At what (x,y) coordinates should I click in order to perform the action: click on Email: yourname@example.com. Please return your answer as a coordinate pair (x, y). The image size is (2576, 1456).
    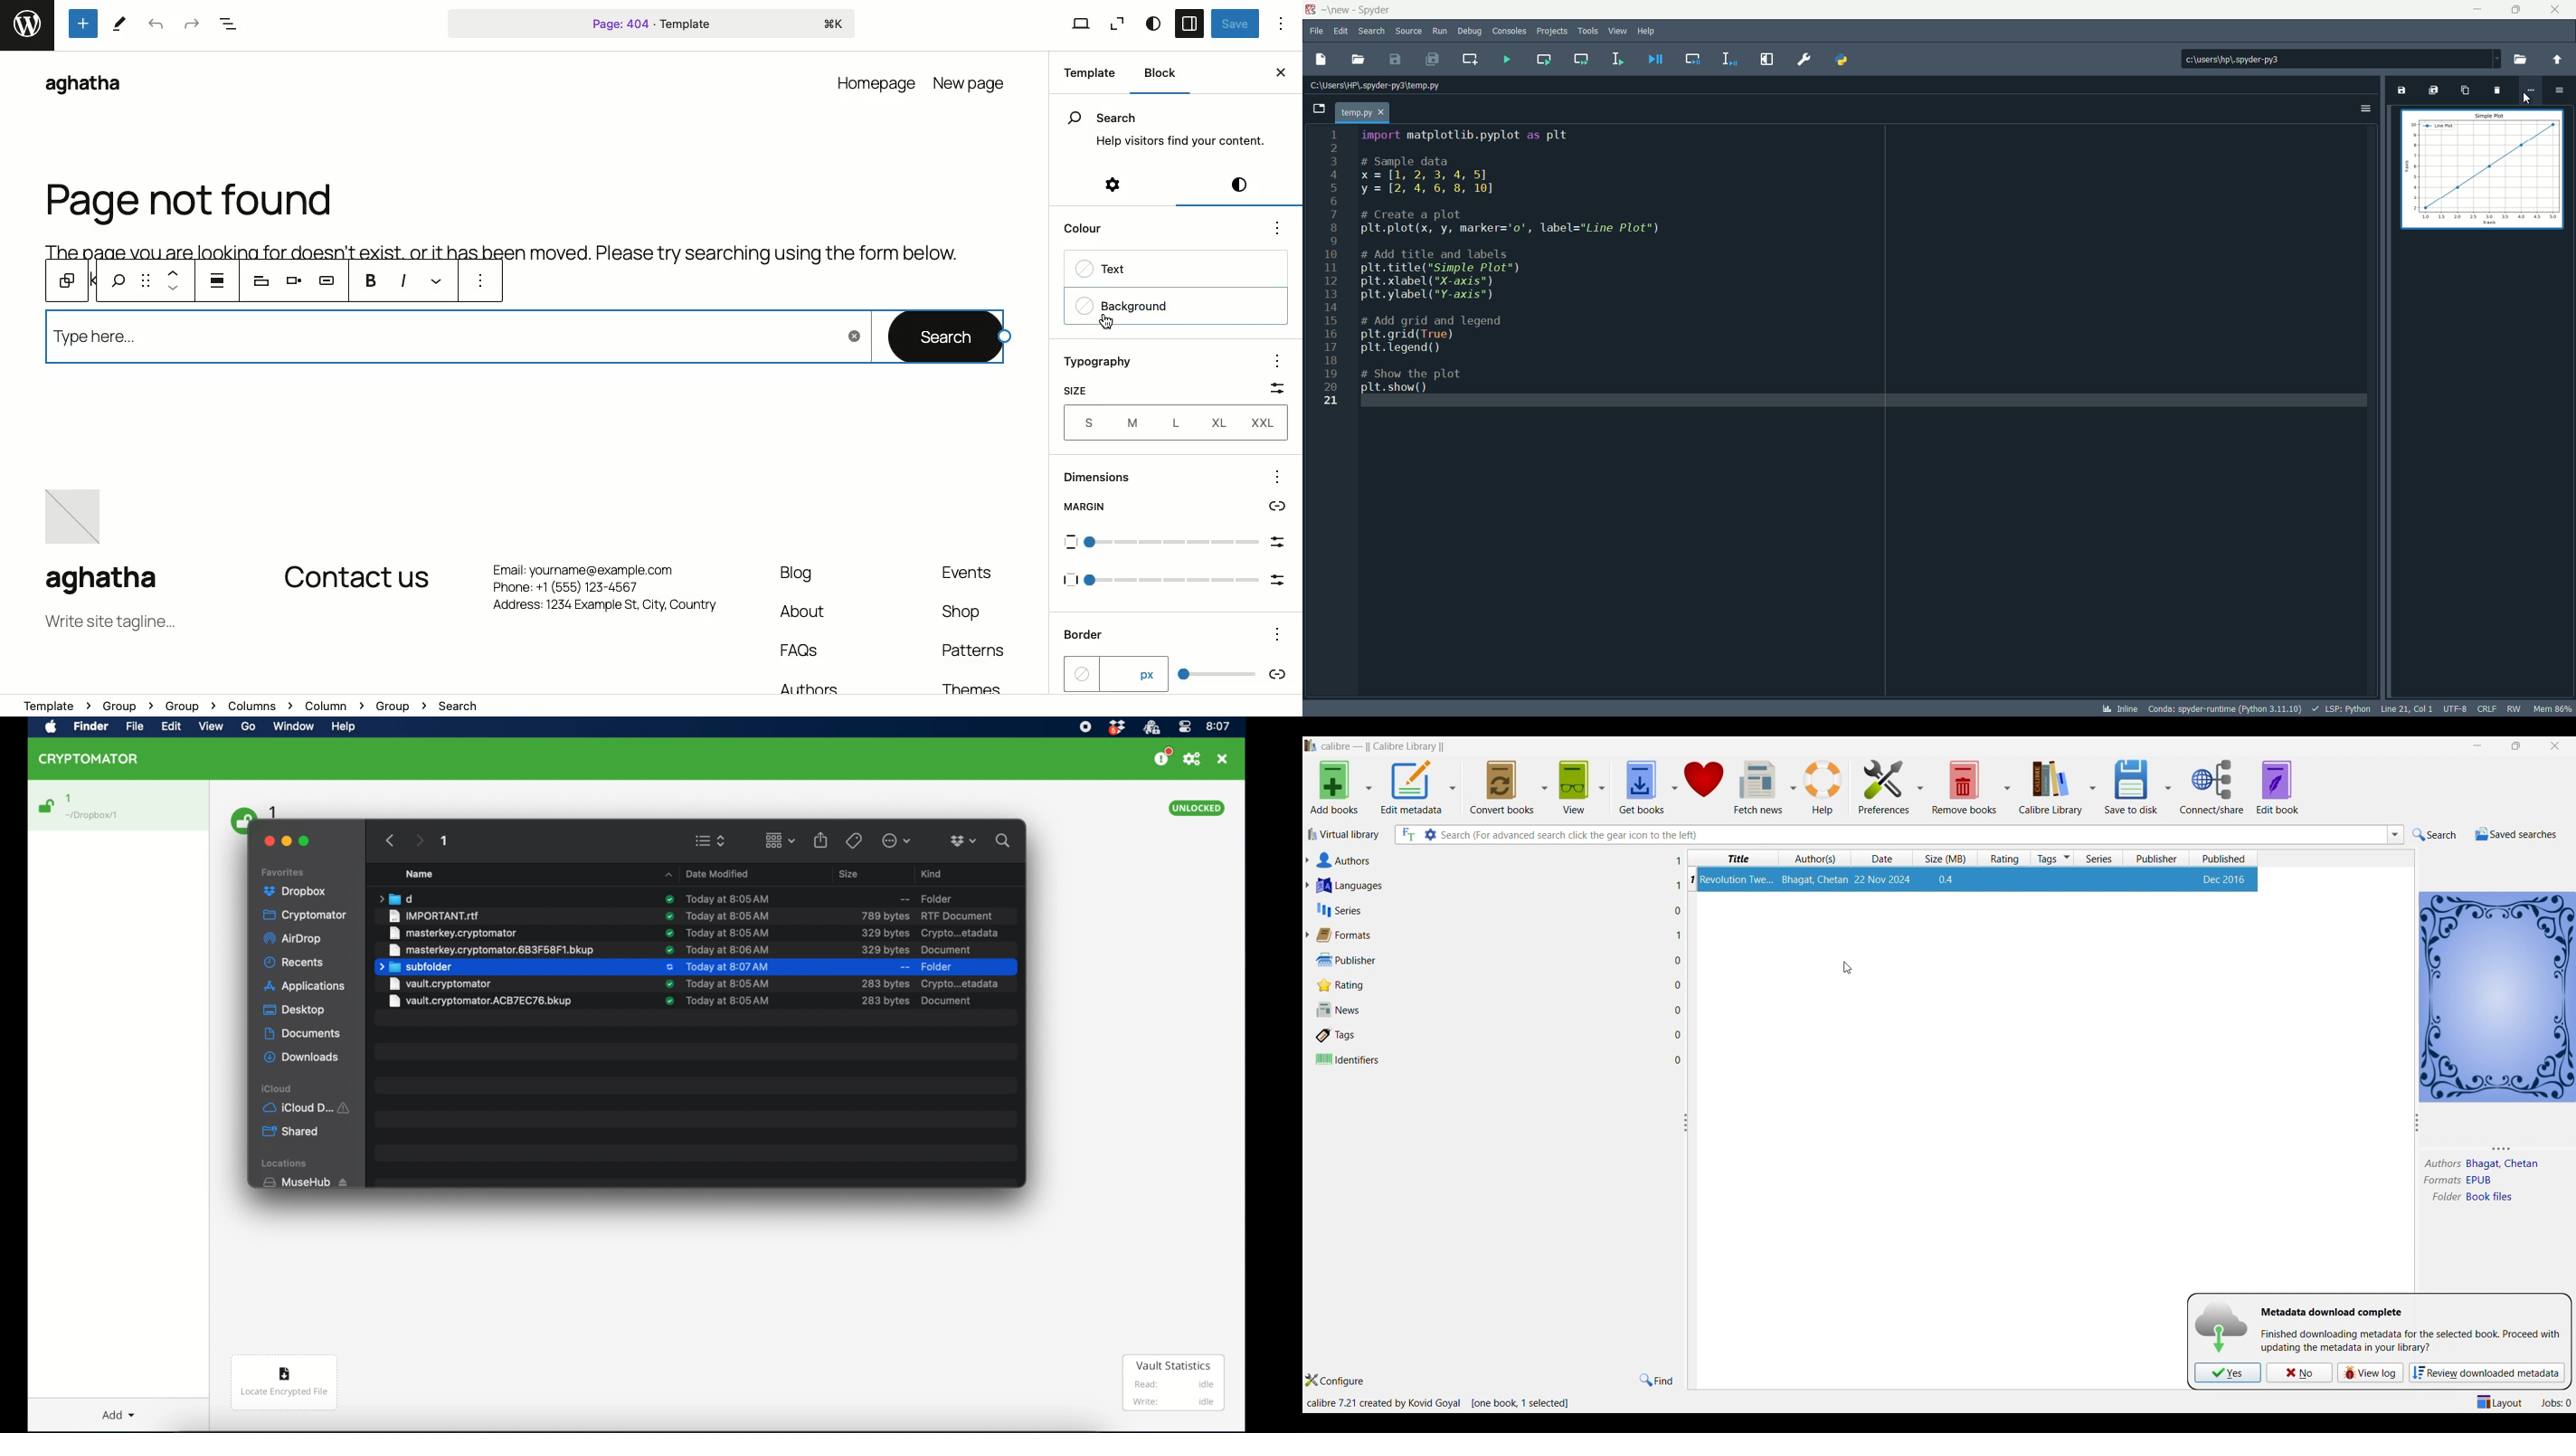
    Looking at the image, I should click on (595, 566).